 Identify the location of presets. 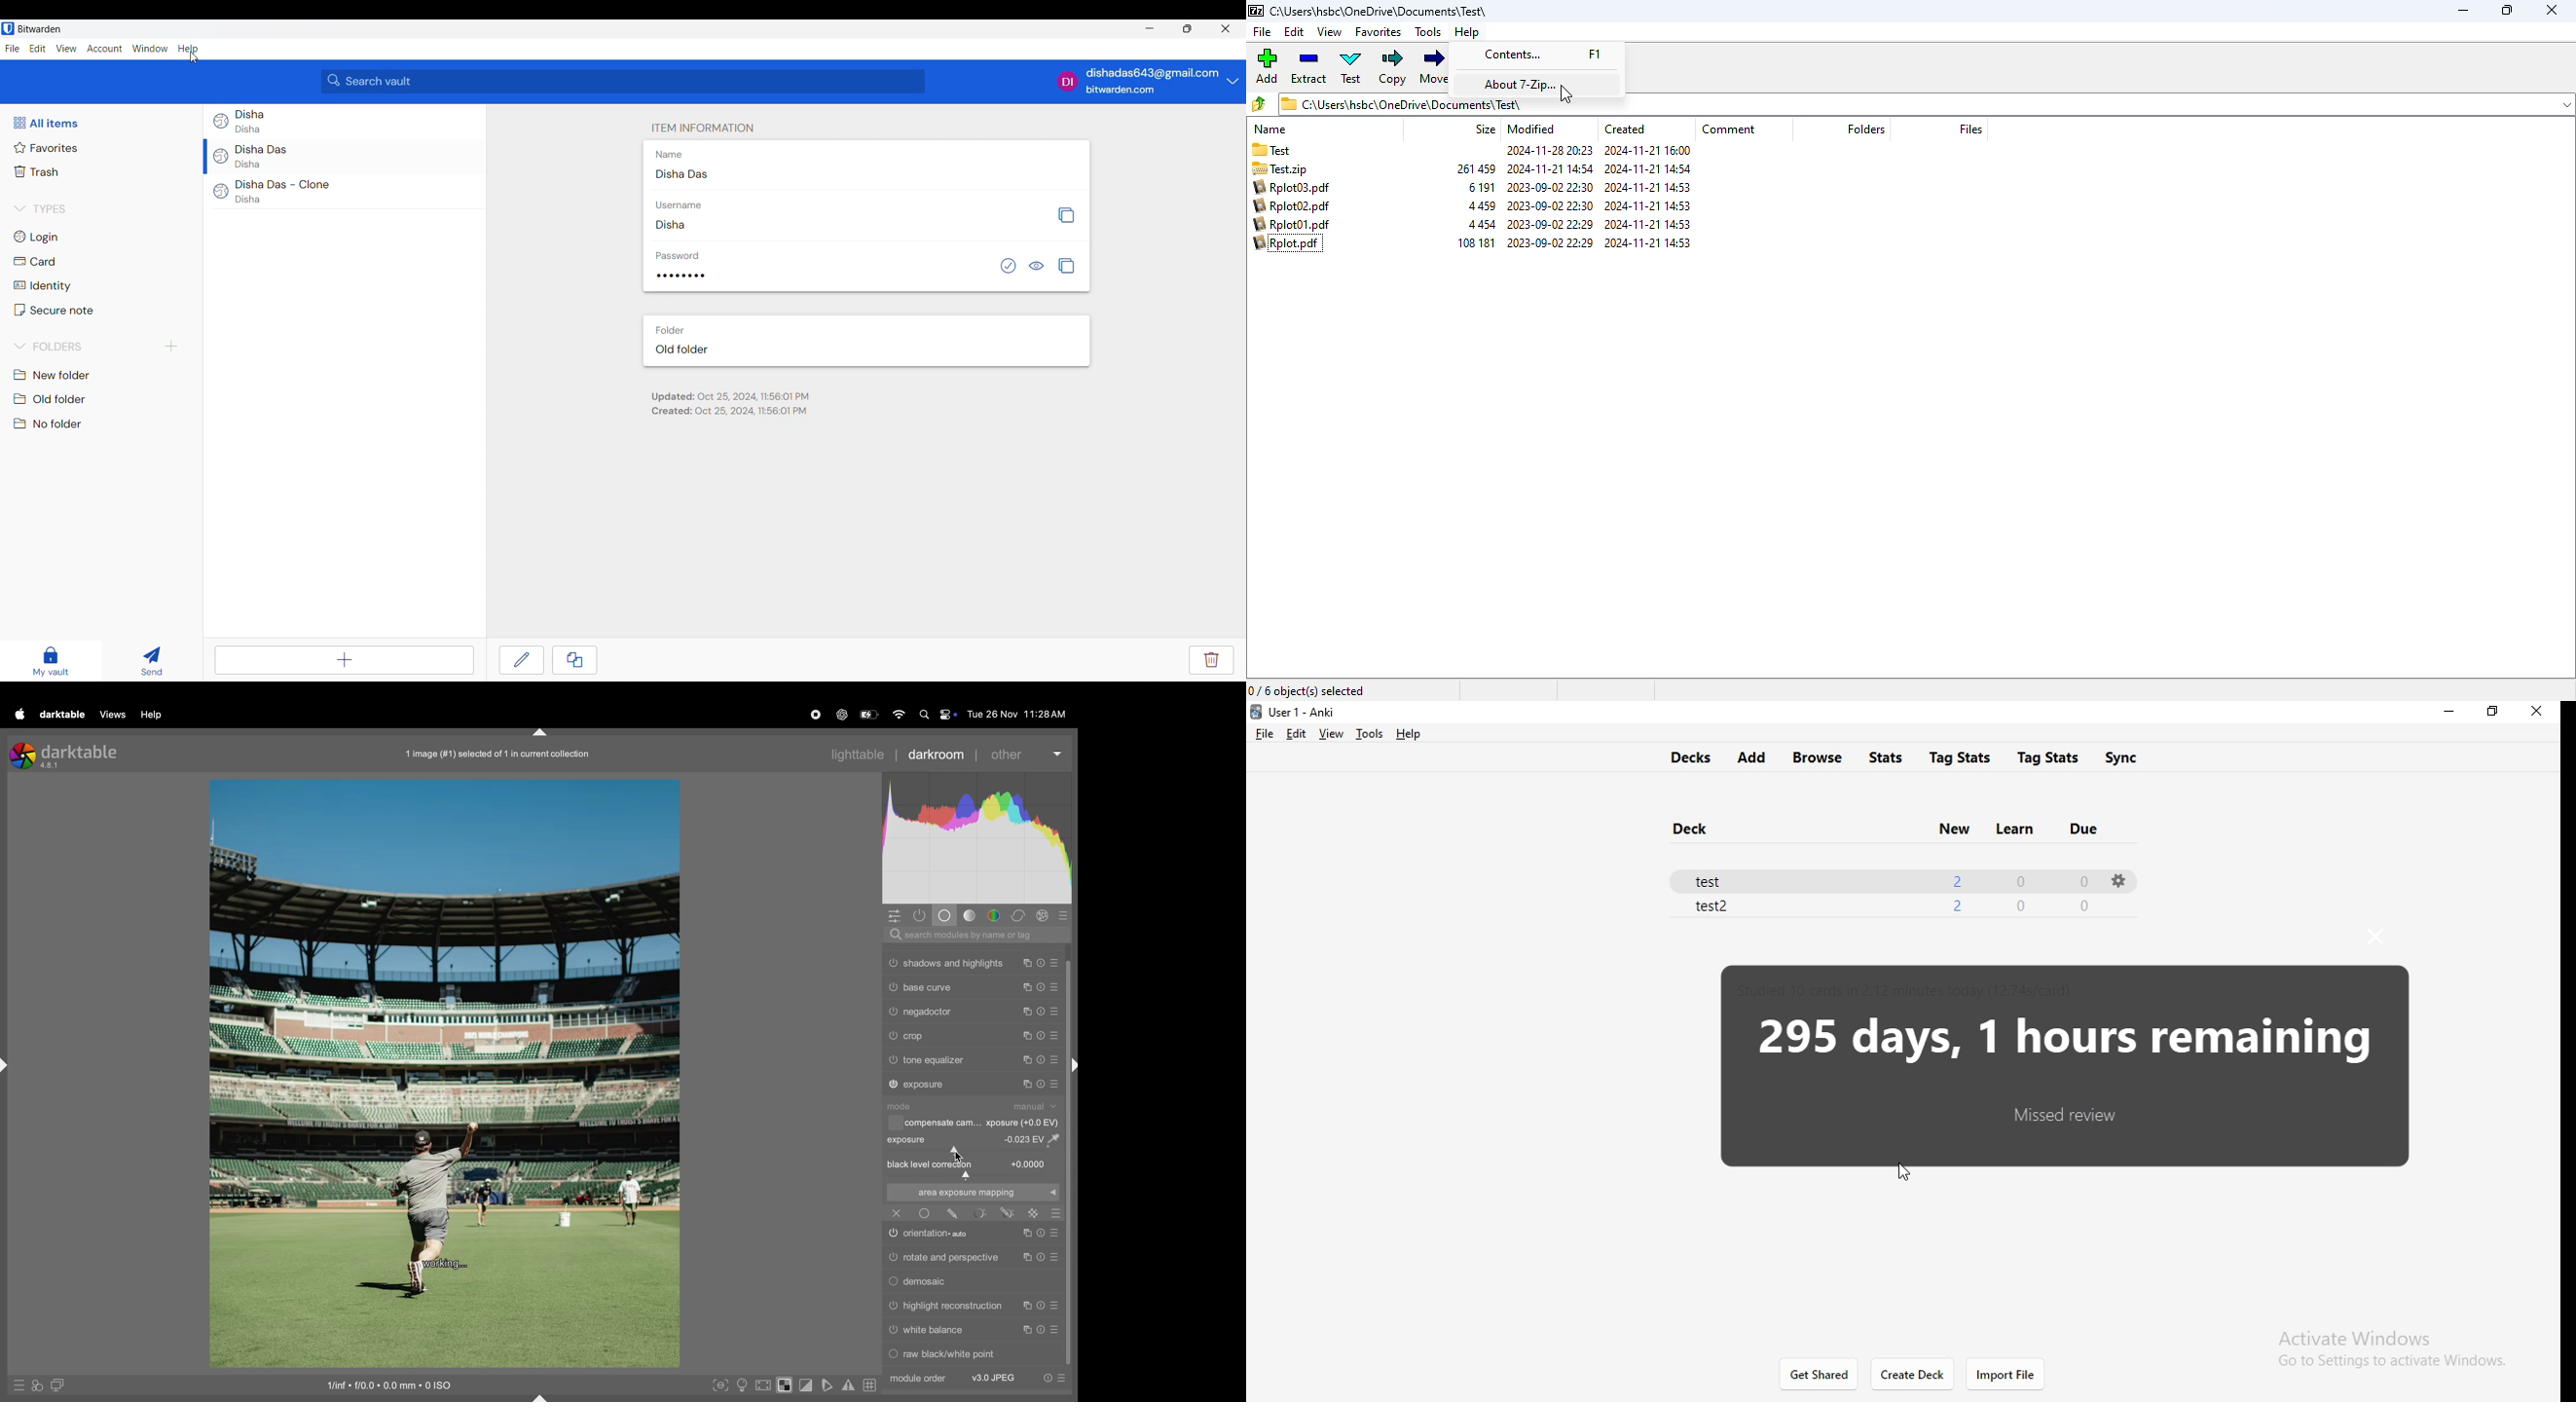
(1065, 915).